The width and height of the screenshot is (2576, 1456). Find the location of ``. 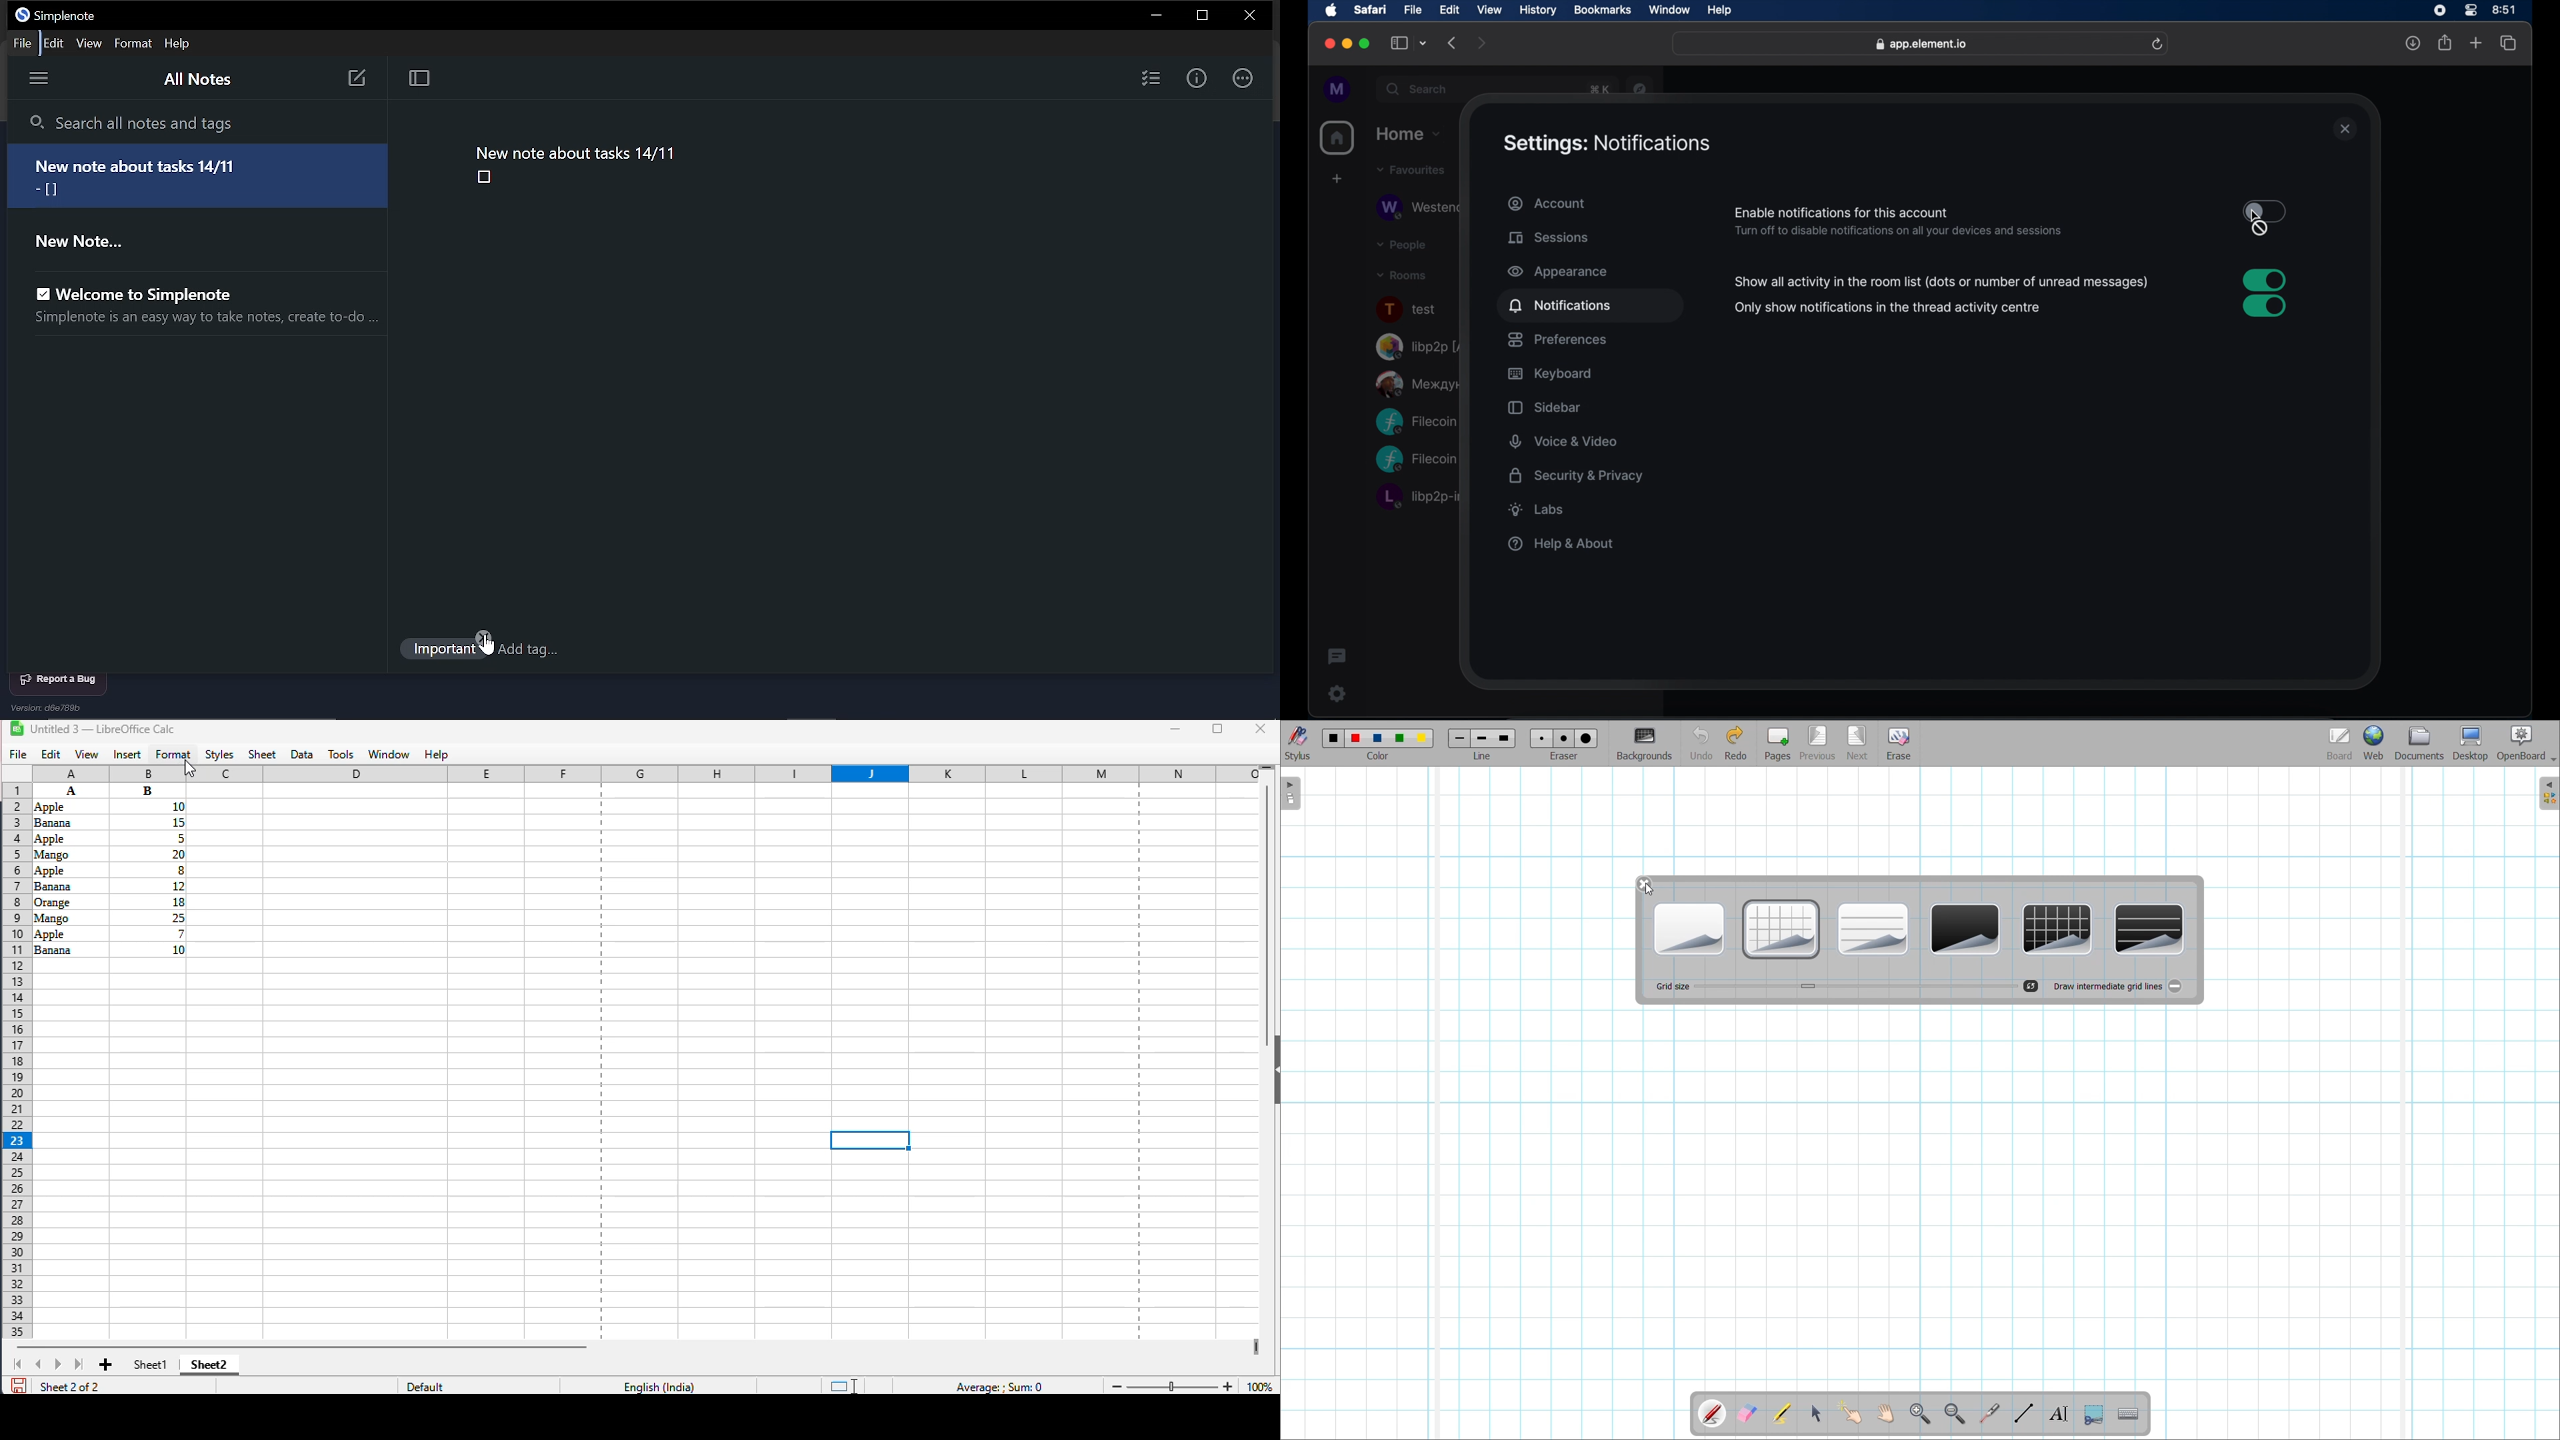

 is located at coordinates (69, 902).